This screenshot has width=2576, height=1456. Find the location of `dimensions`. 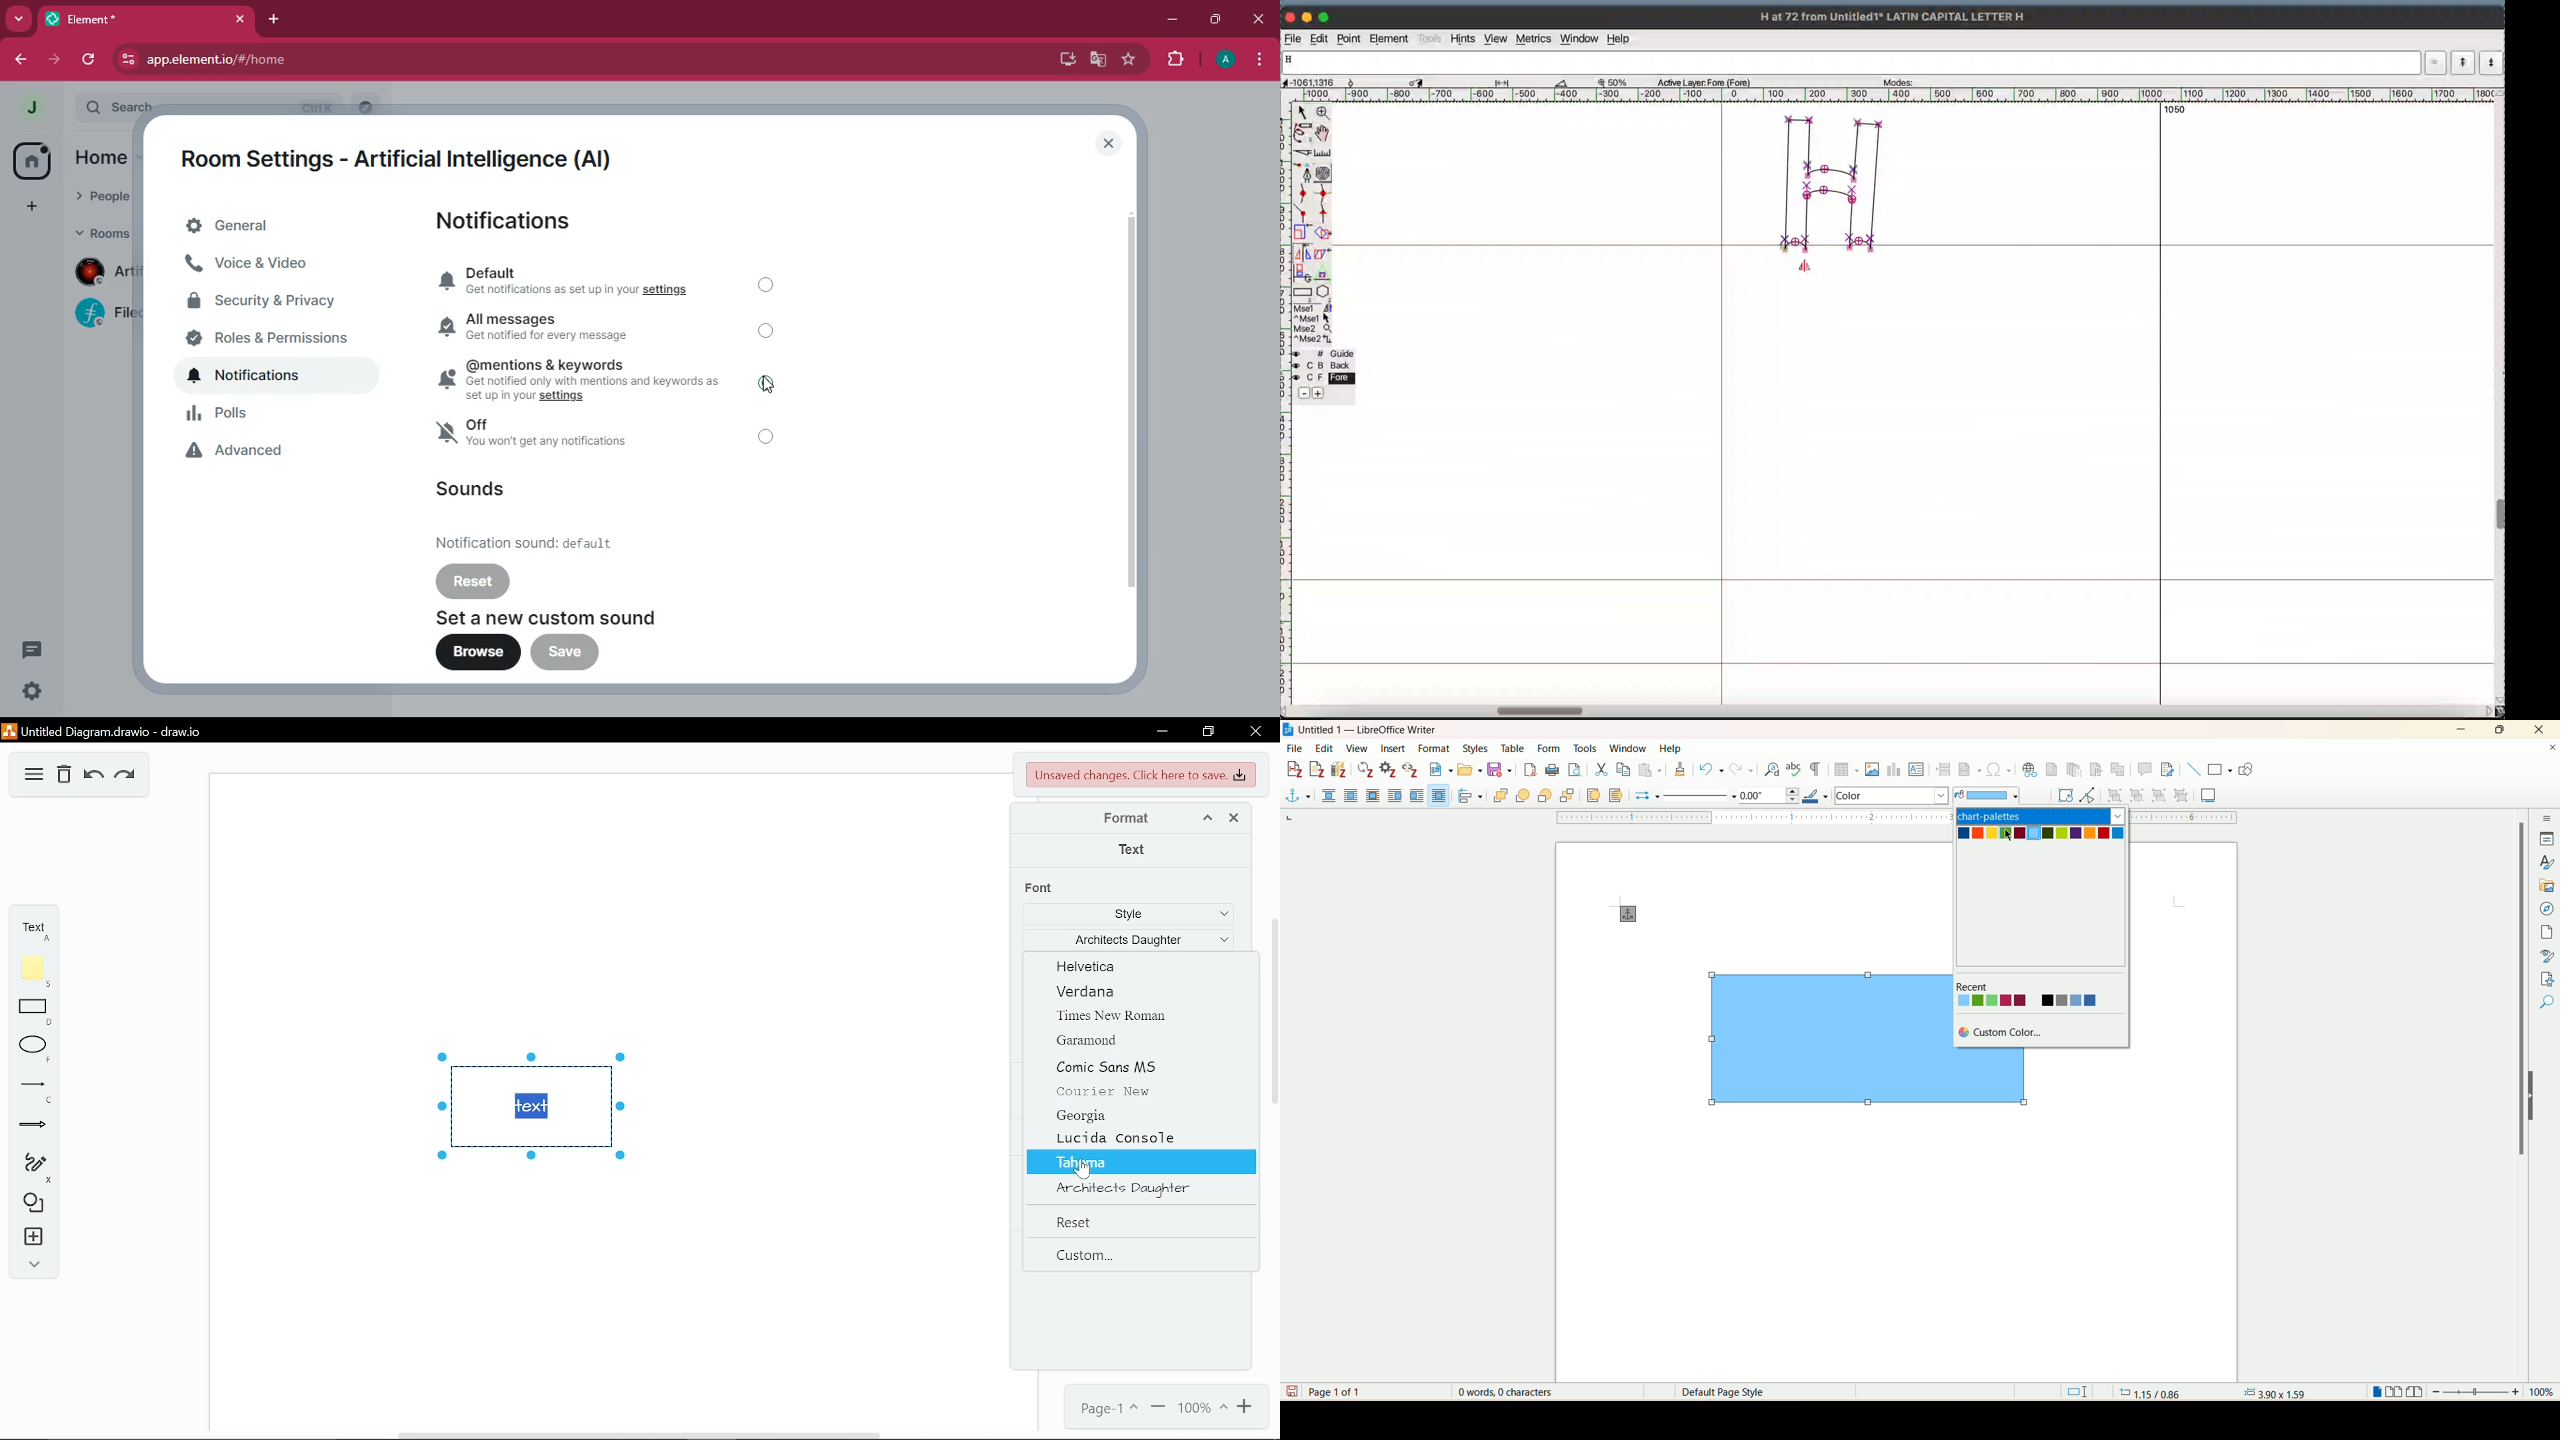

dimensions is located at coordinates (2274, 1391).